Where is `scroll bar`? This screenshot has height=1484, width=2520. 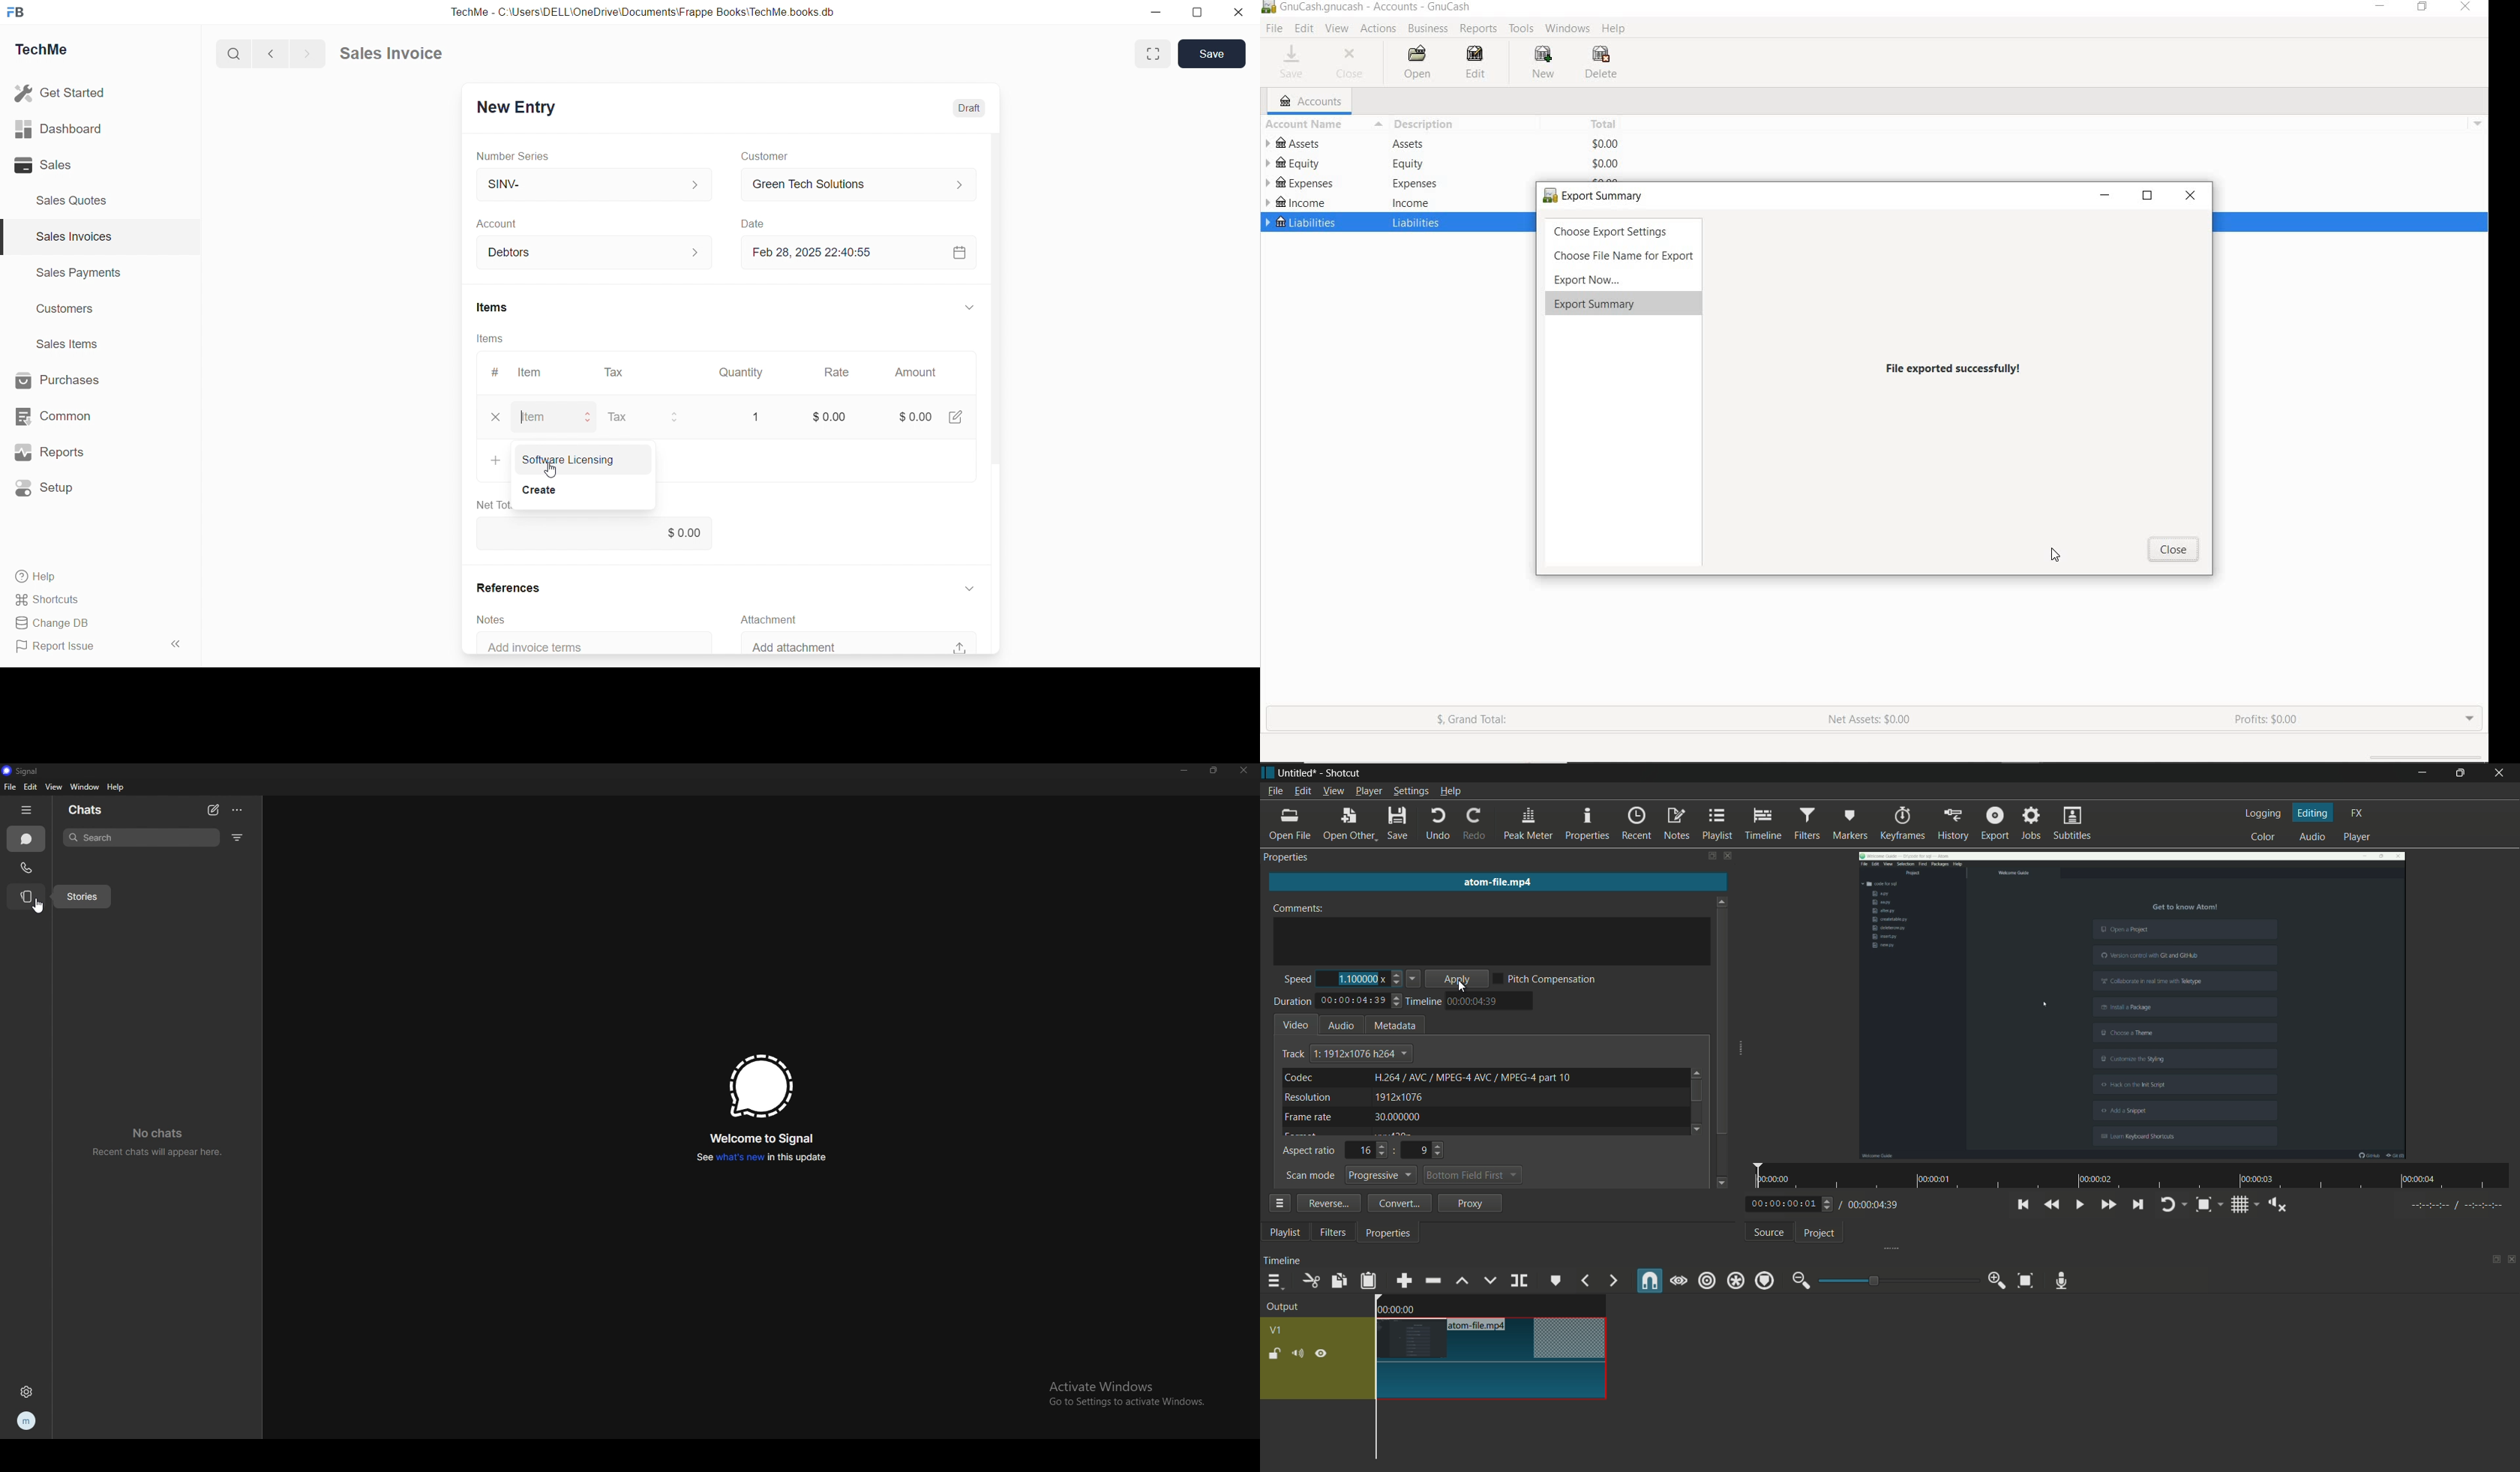
scroll bar is located at coordinates (1696, 1091).